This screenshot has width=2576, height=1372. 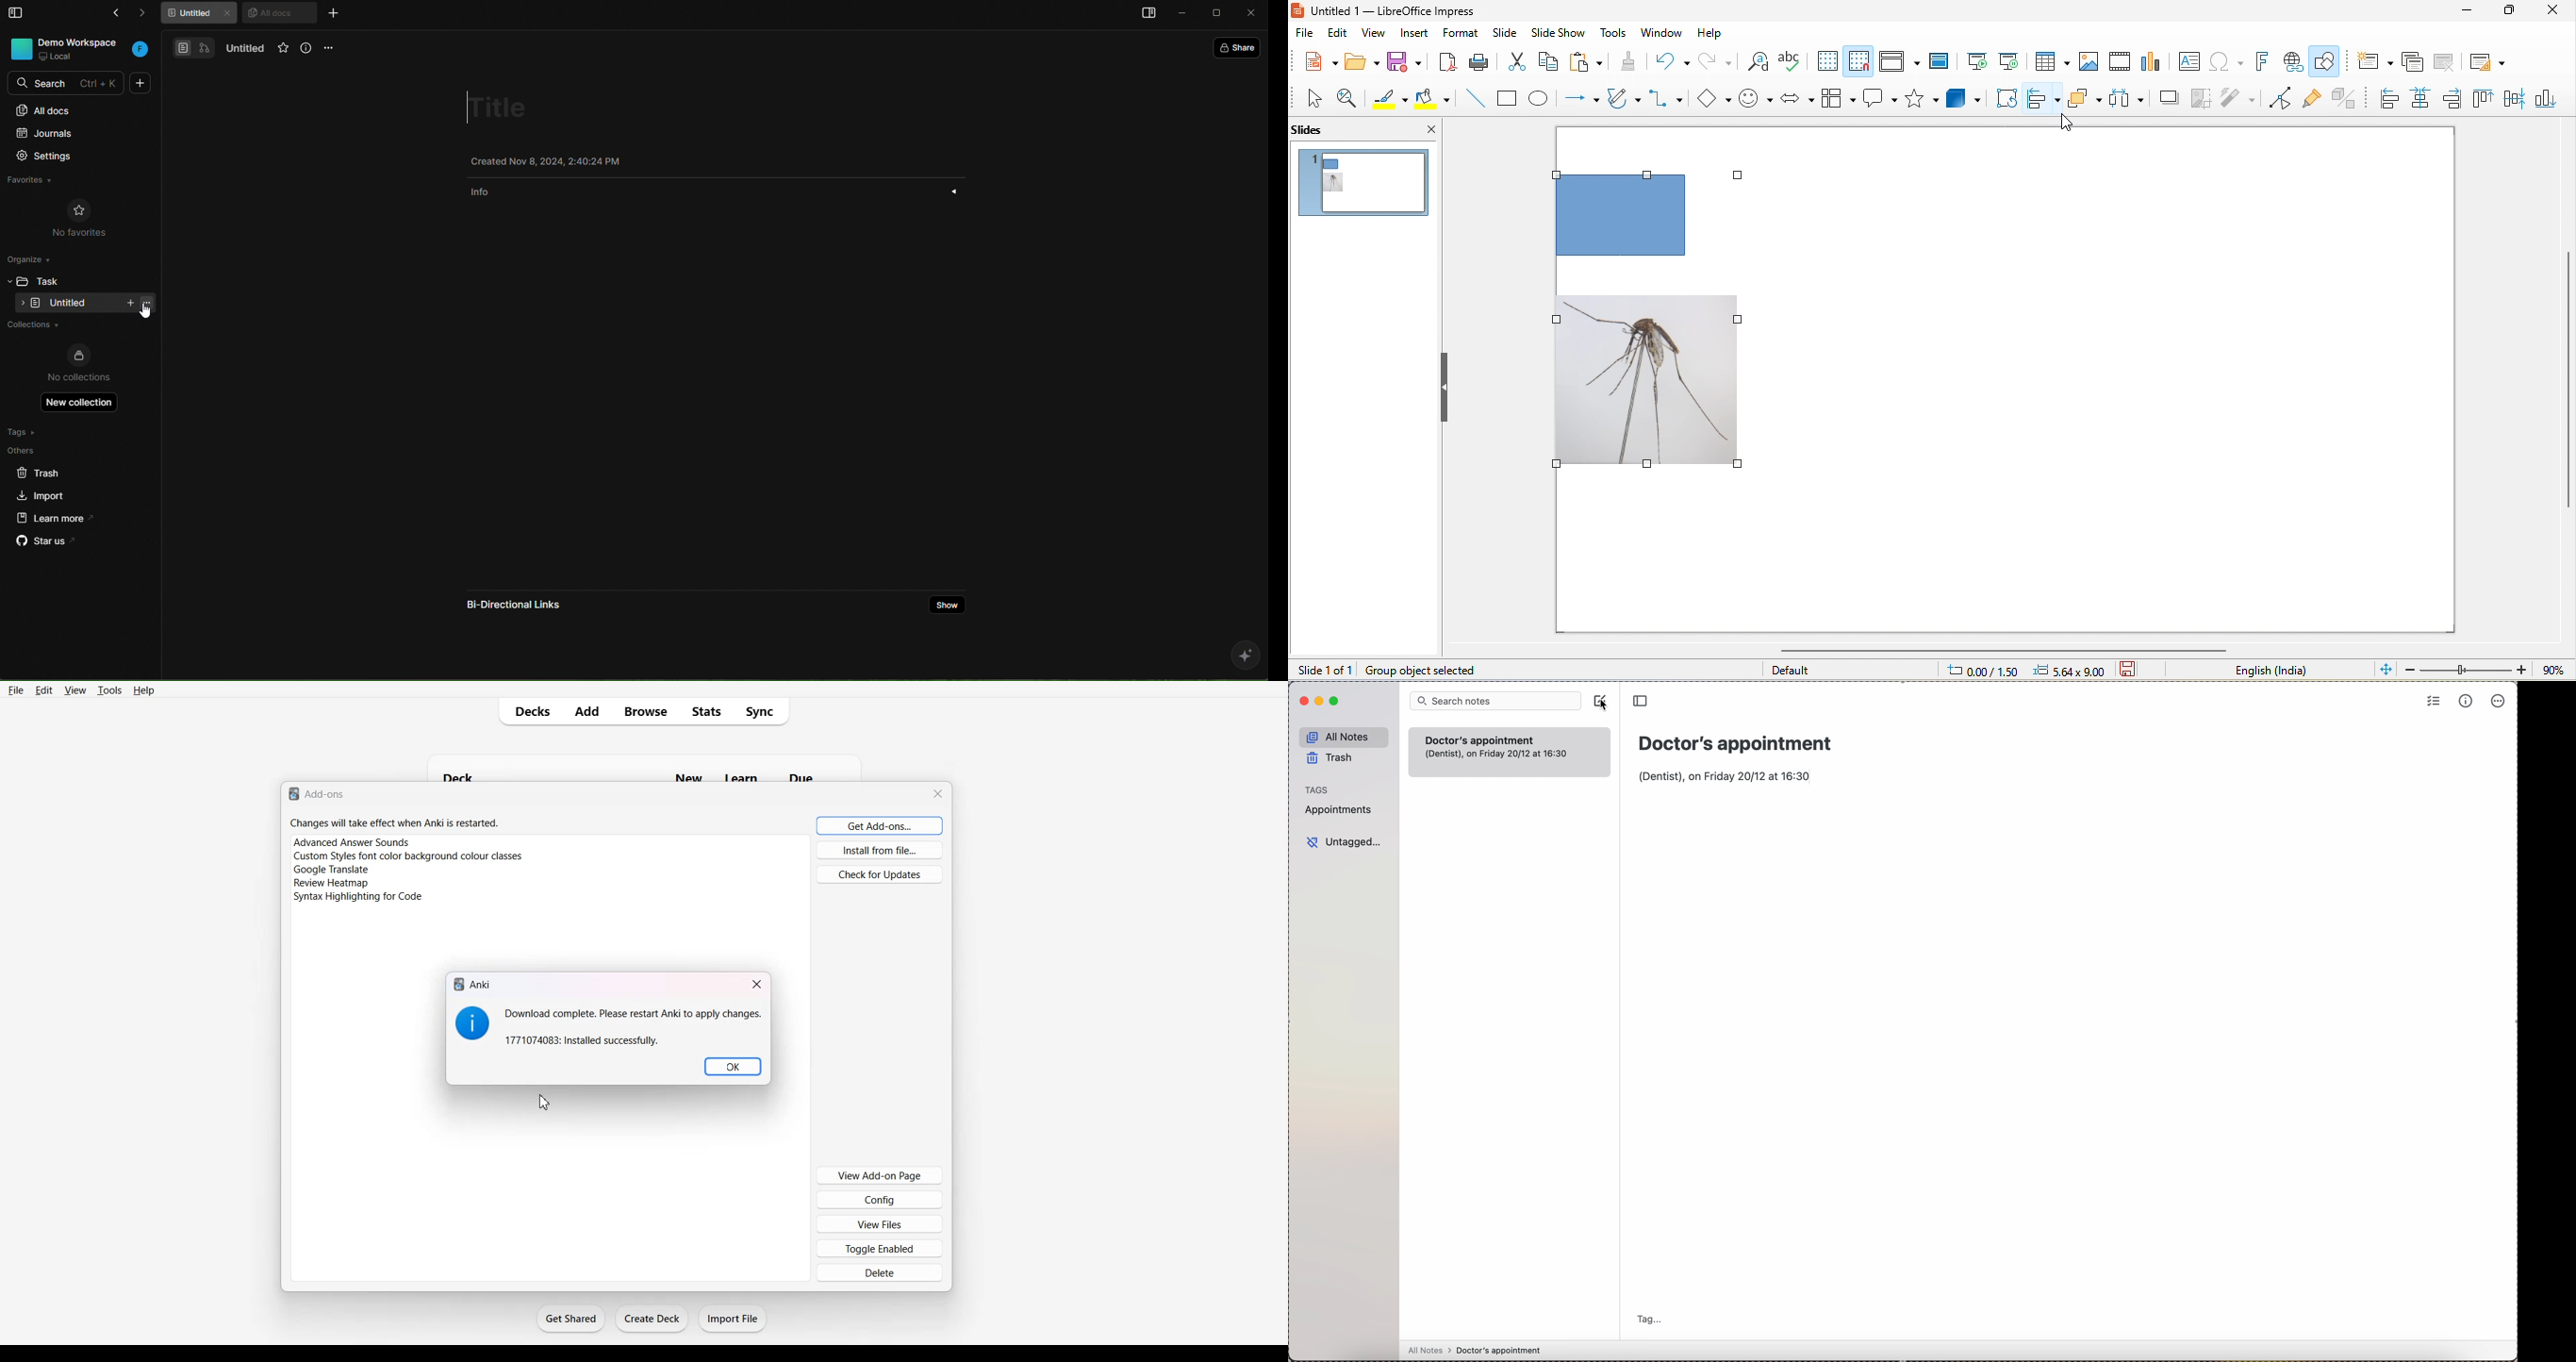 I want to click on horizontal scroll bar, so click(x=2009, y=650).